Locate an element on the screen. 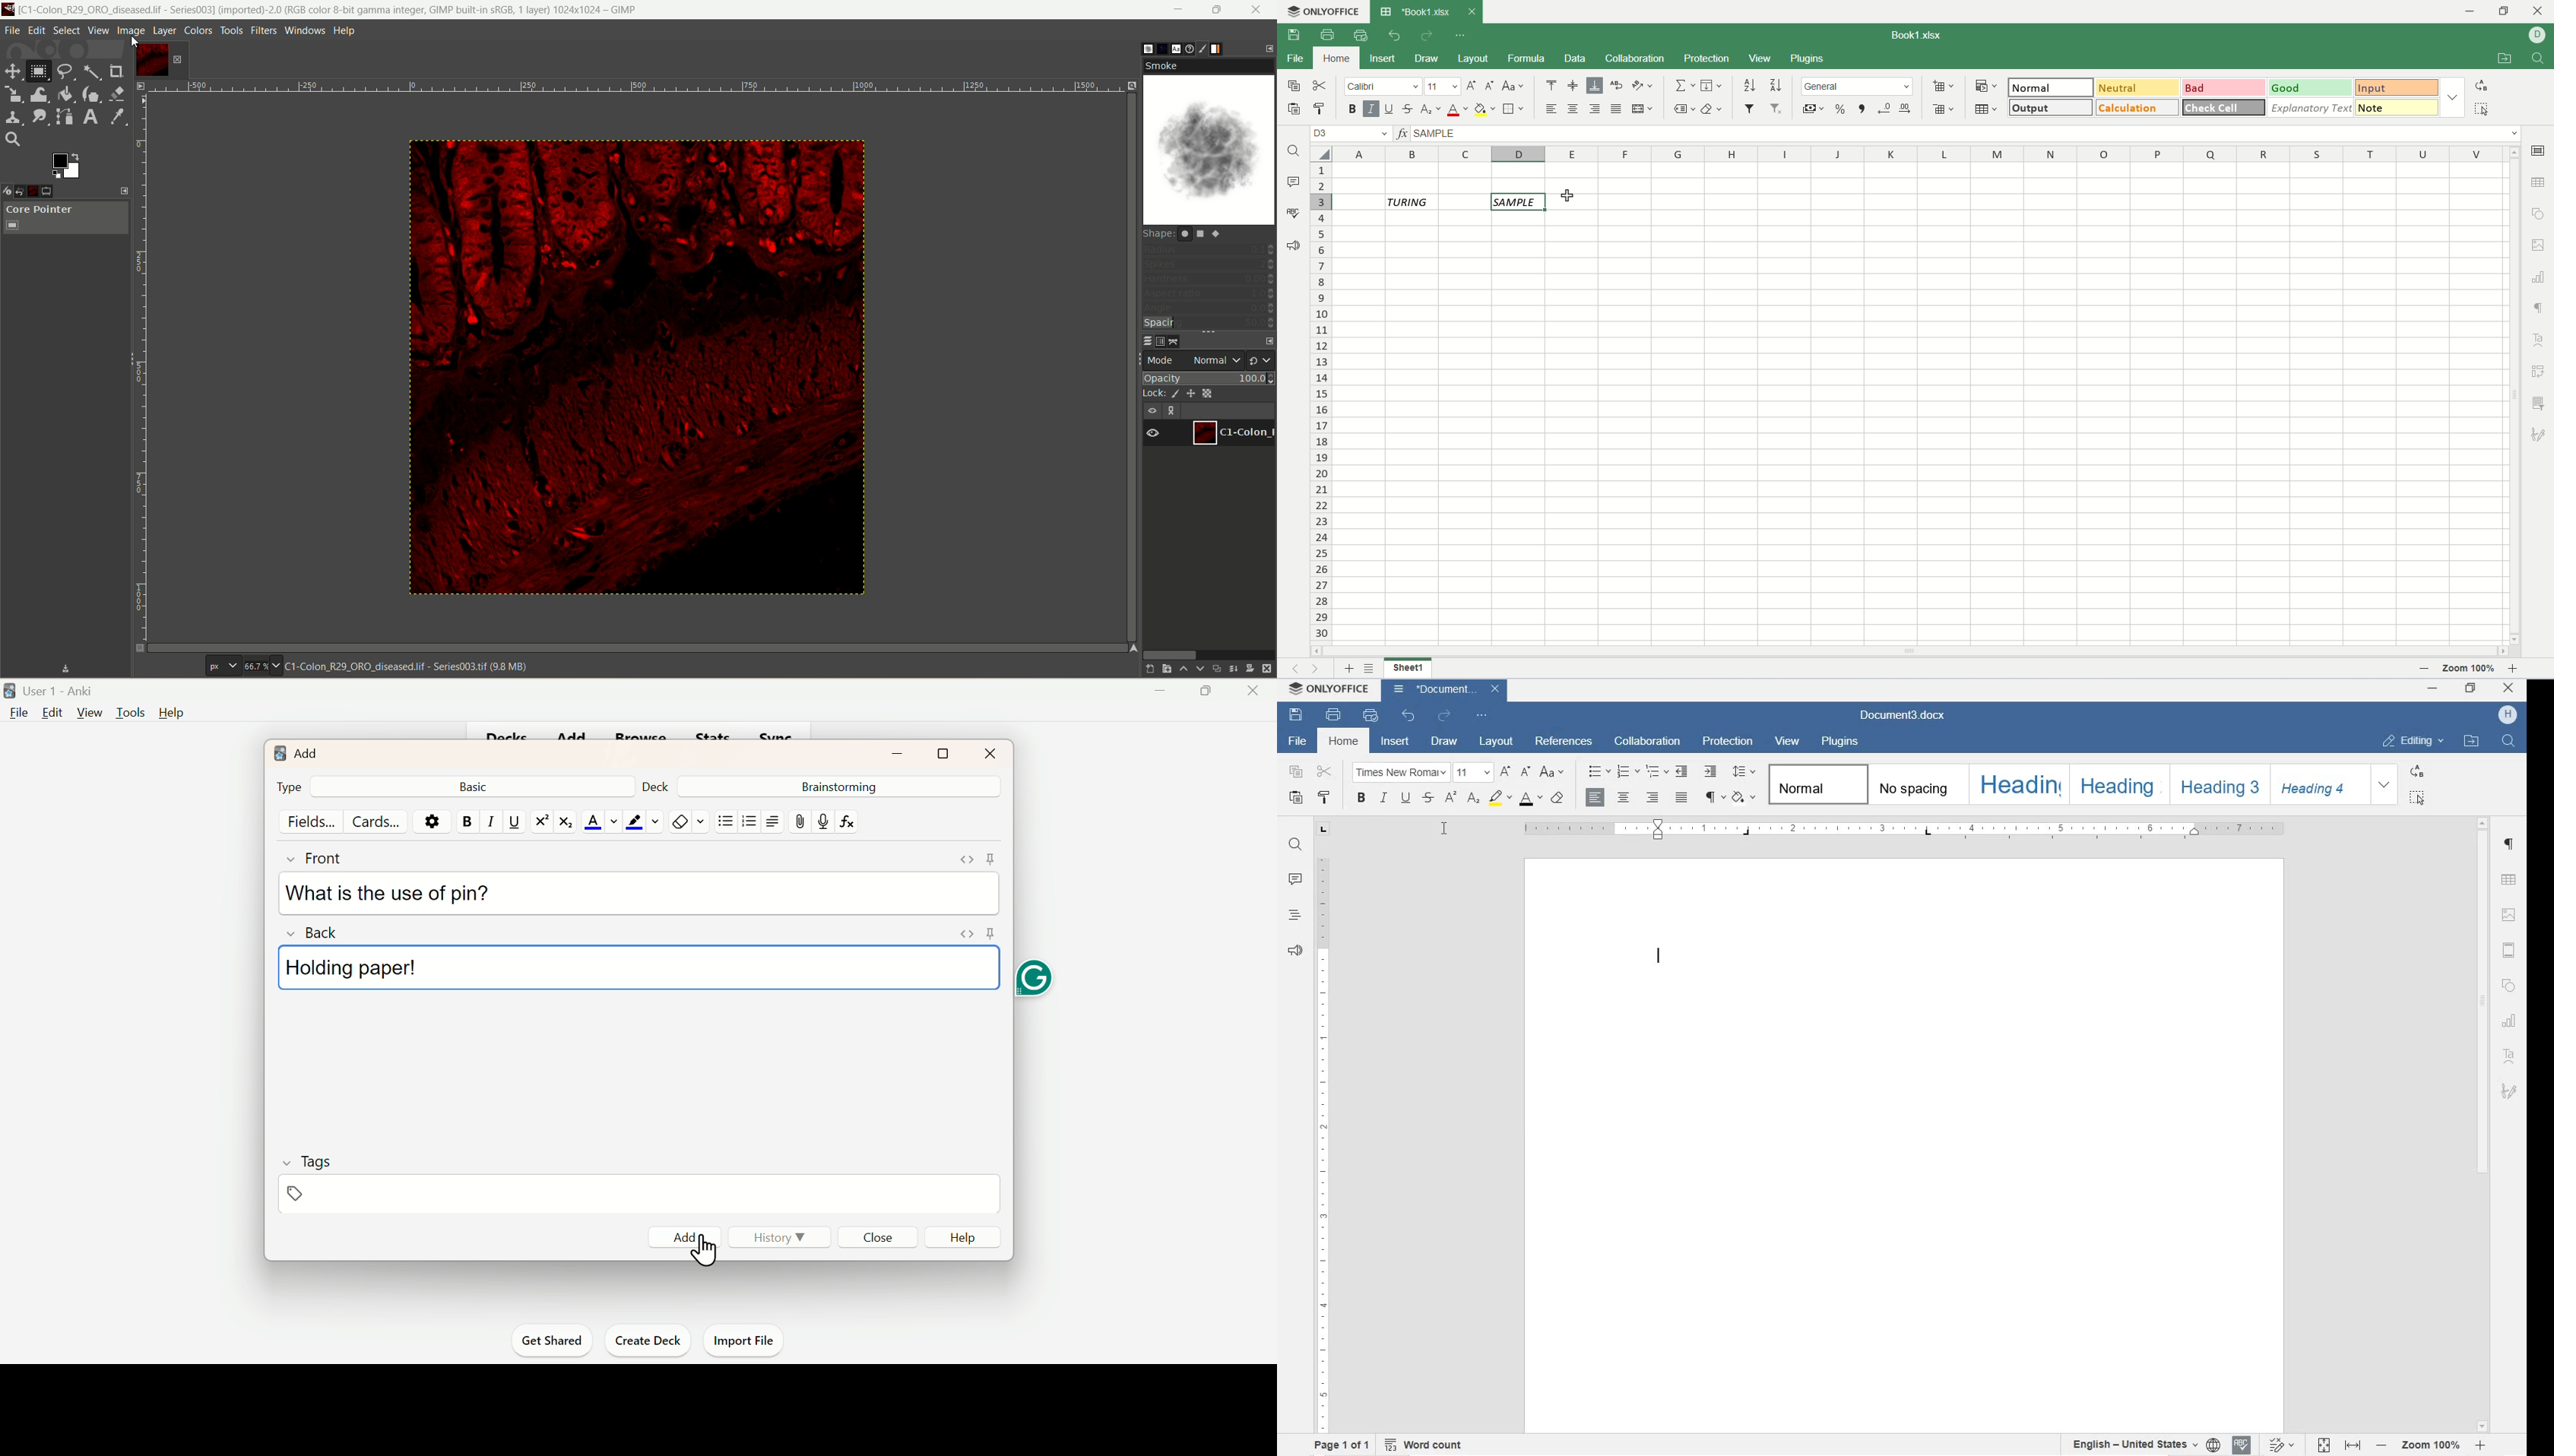  CENTER ALIGNMENT is located at coordinates (1624, 797).